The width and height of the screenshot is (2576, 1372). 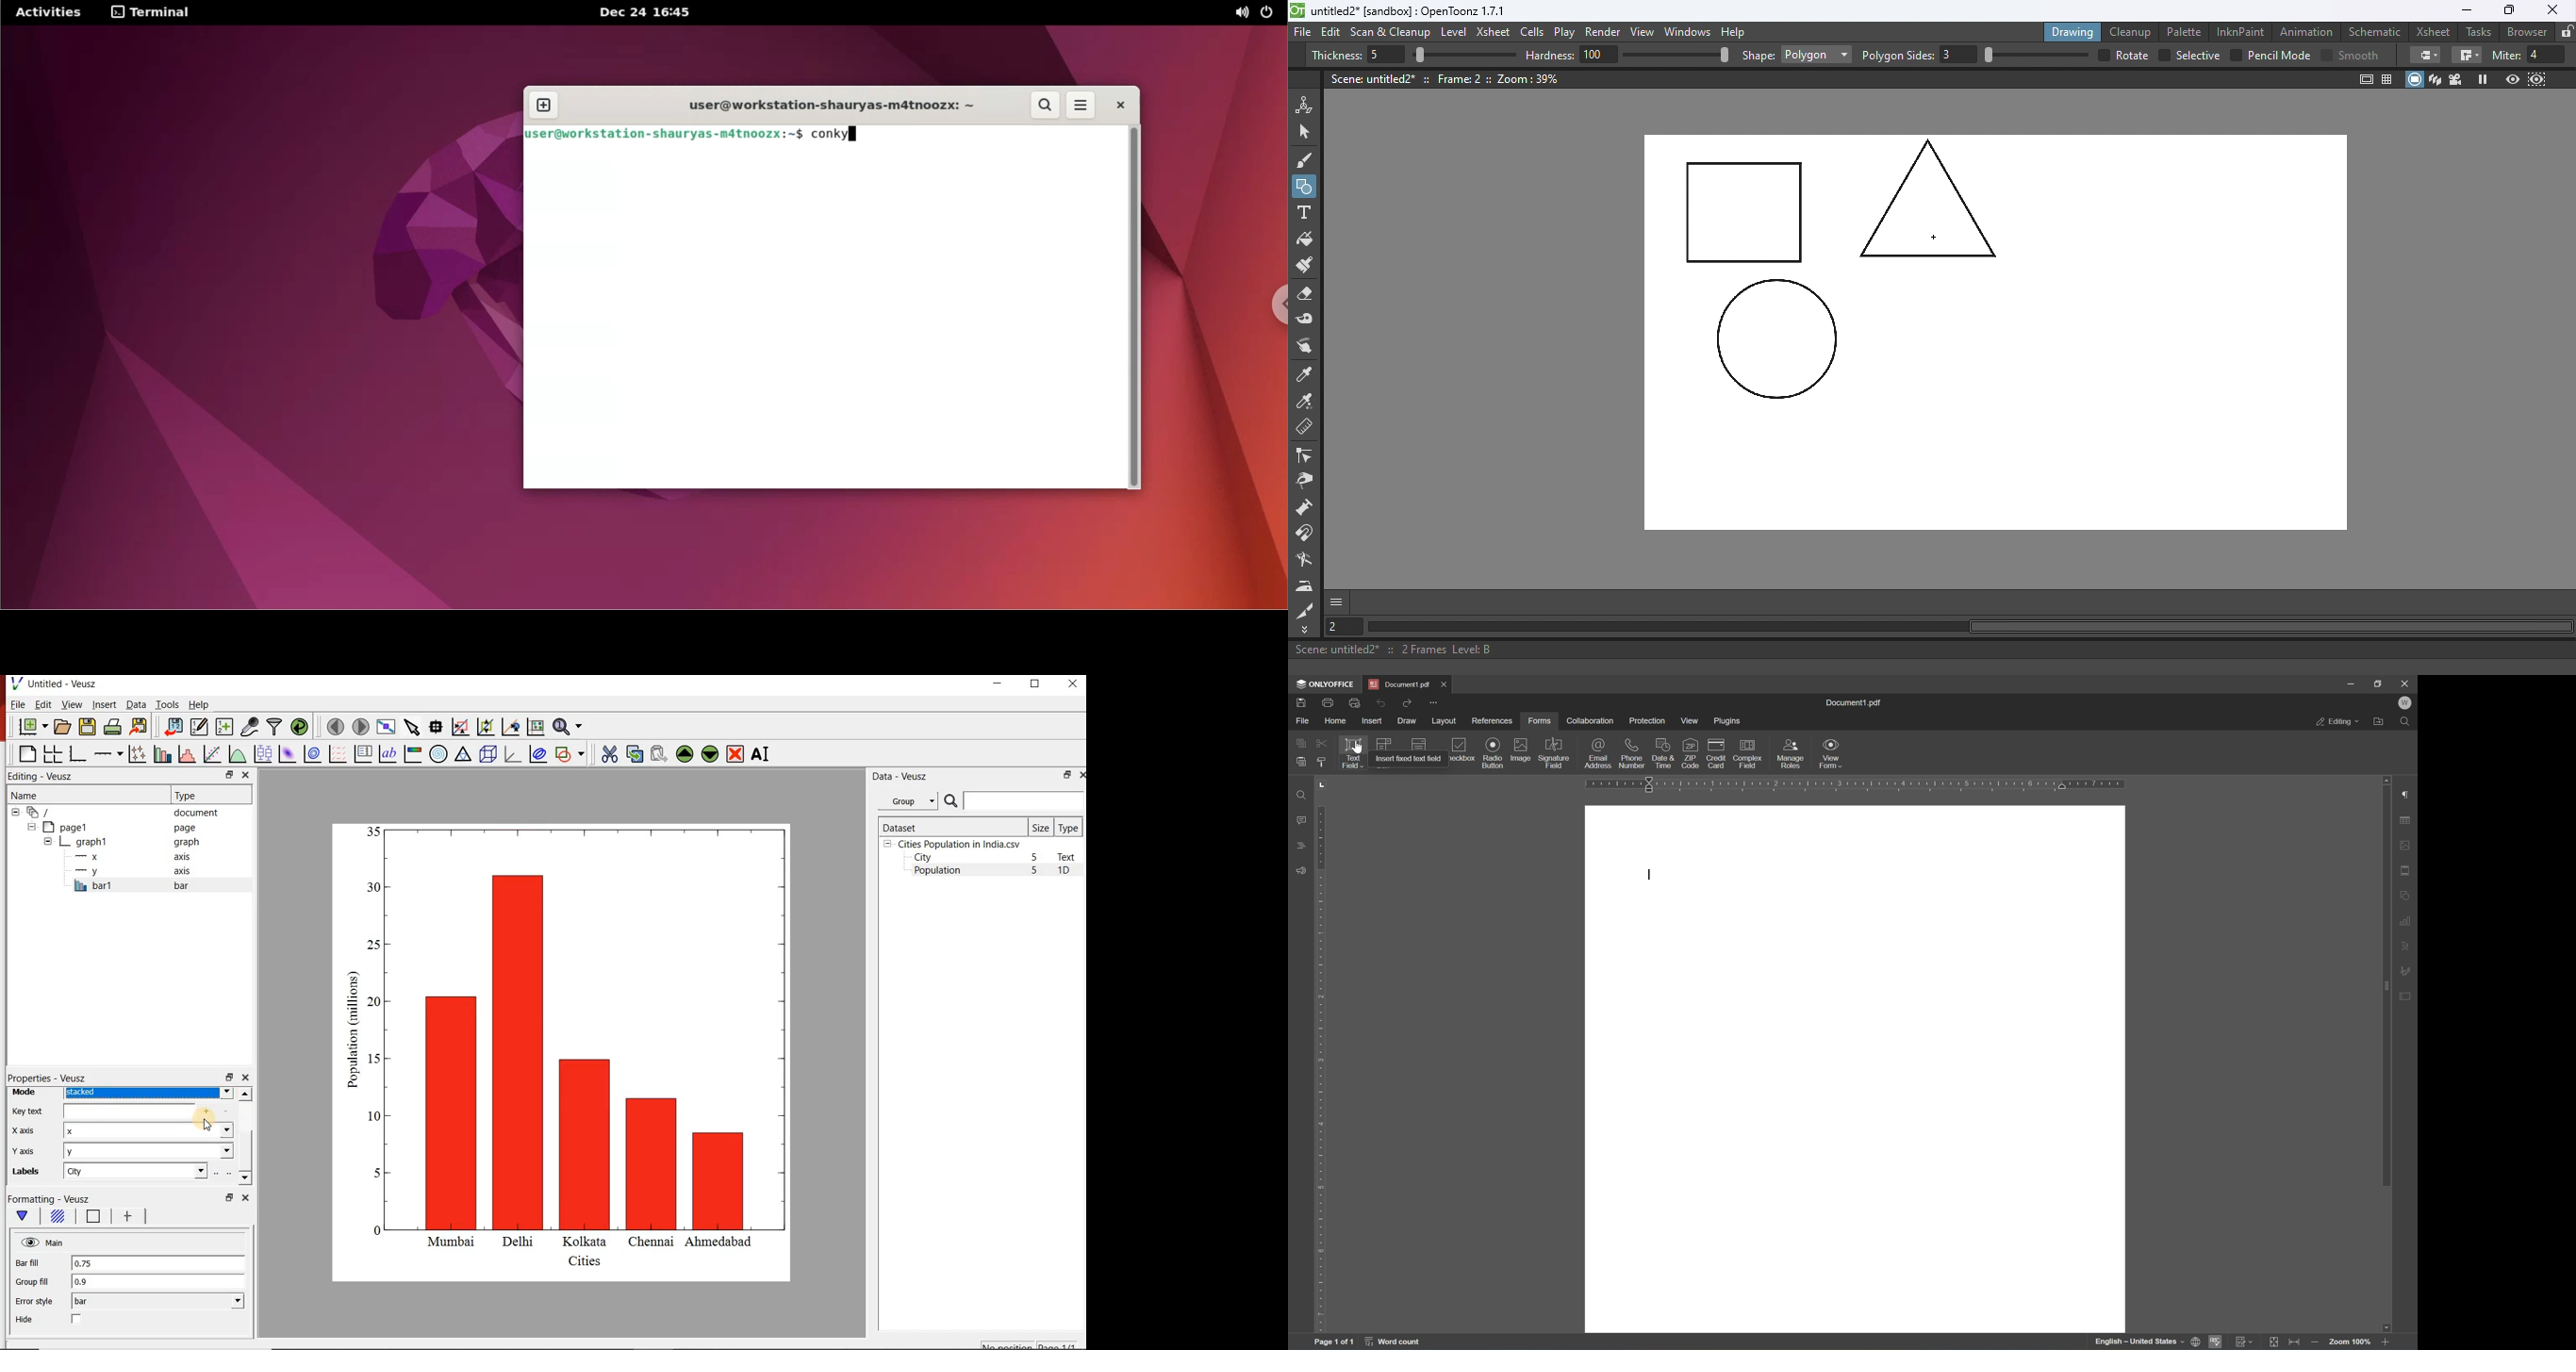 What do you see at coordinates (1454, 33) in the screenshot?
I see `Level` at bounding box center [1454, 33].